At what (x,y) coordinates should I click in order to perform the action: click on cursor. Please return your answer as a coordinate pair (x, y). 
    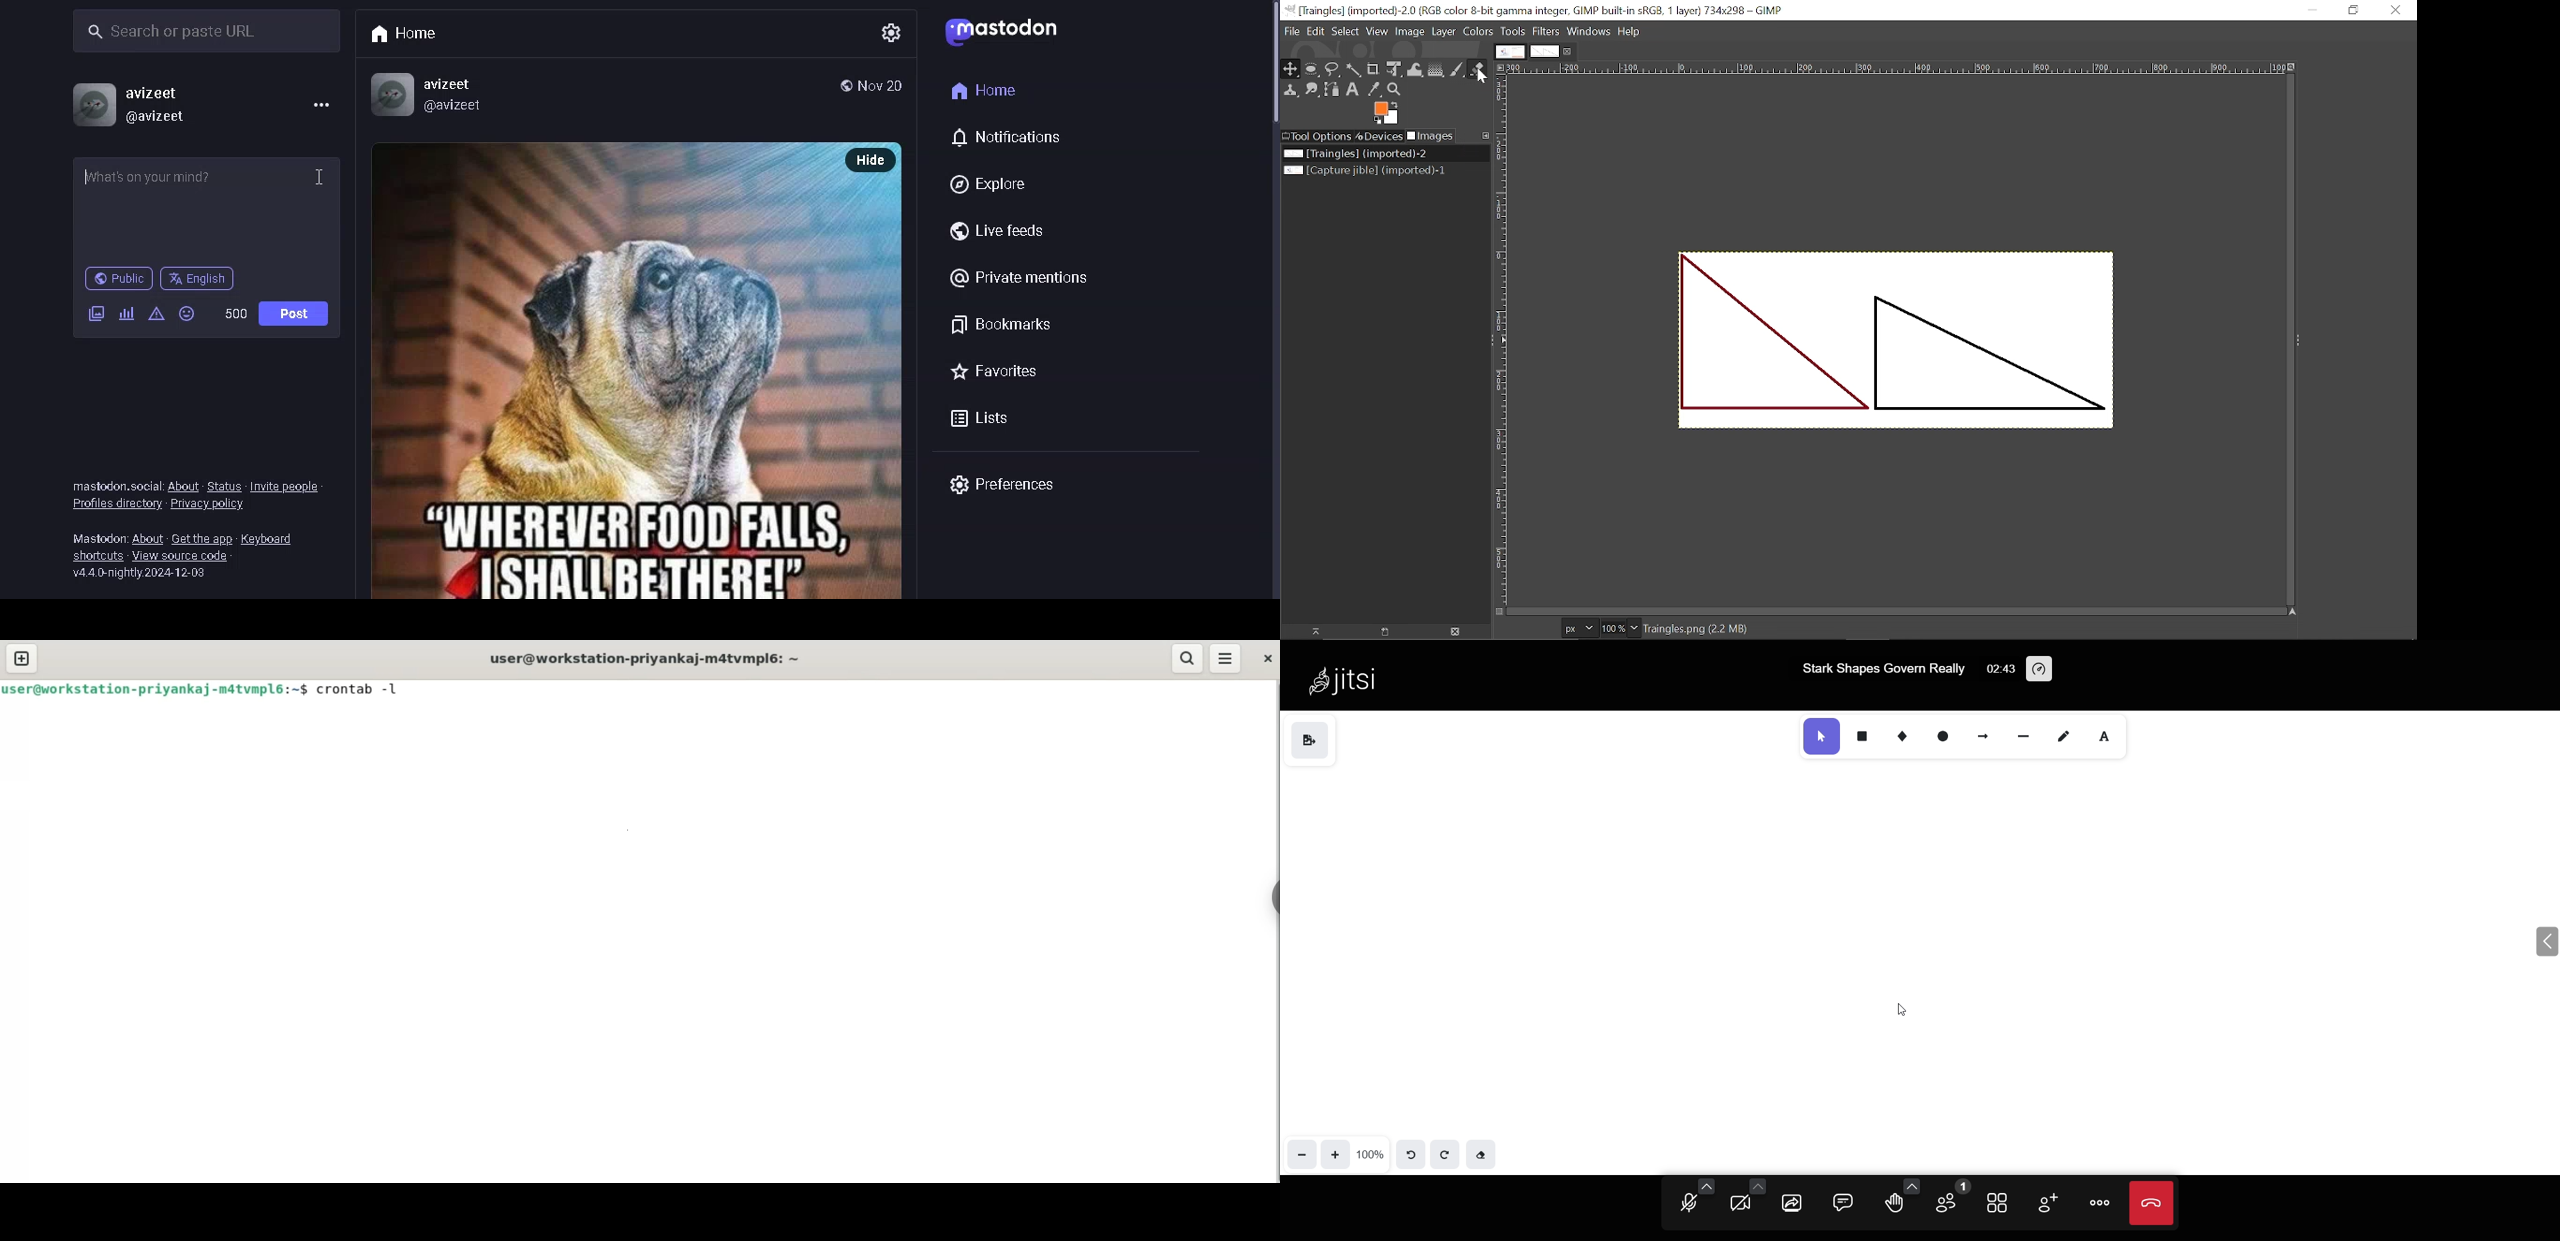
    Looking at the image, I should click on (1887, 1012).